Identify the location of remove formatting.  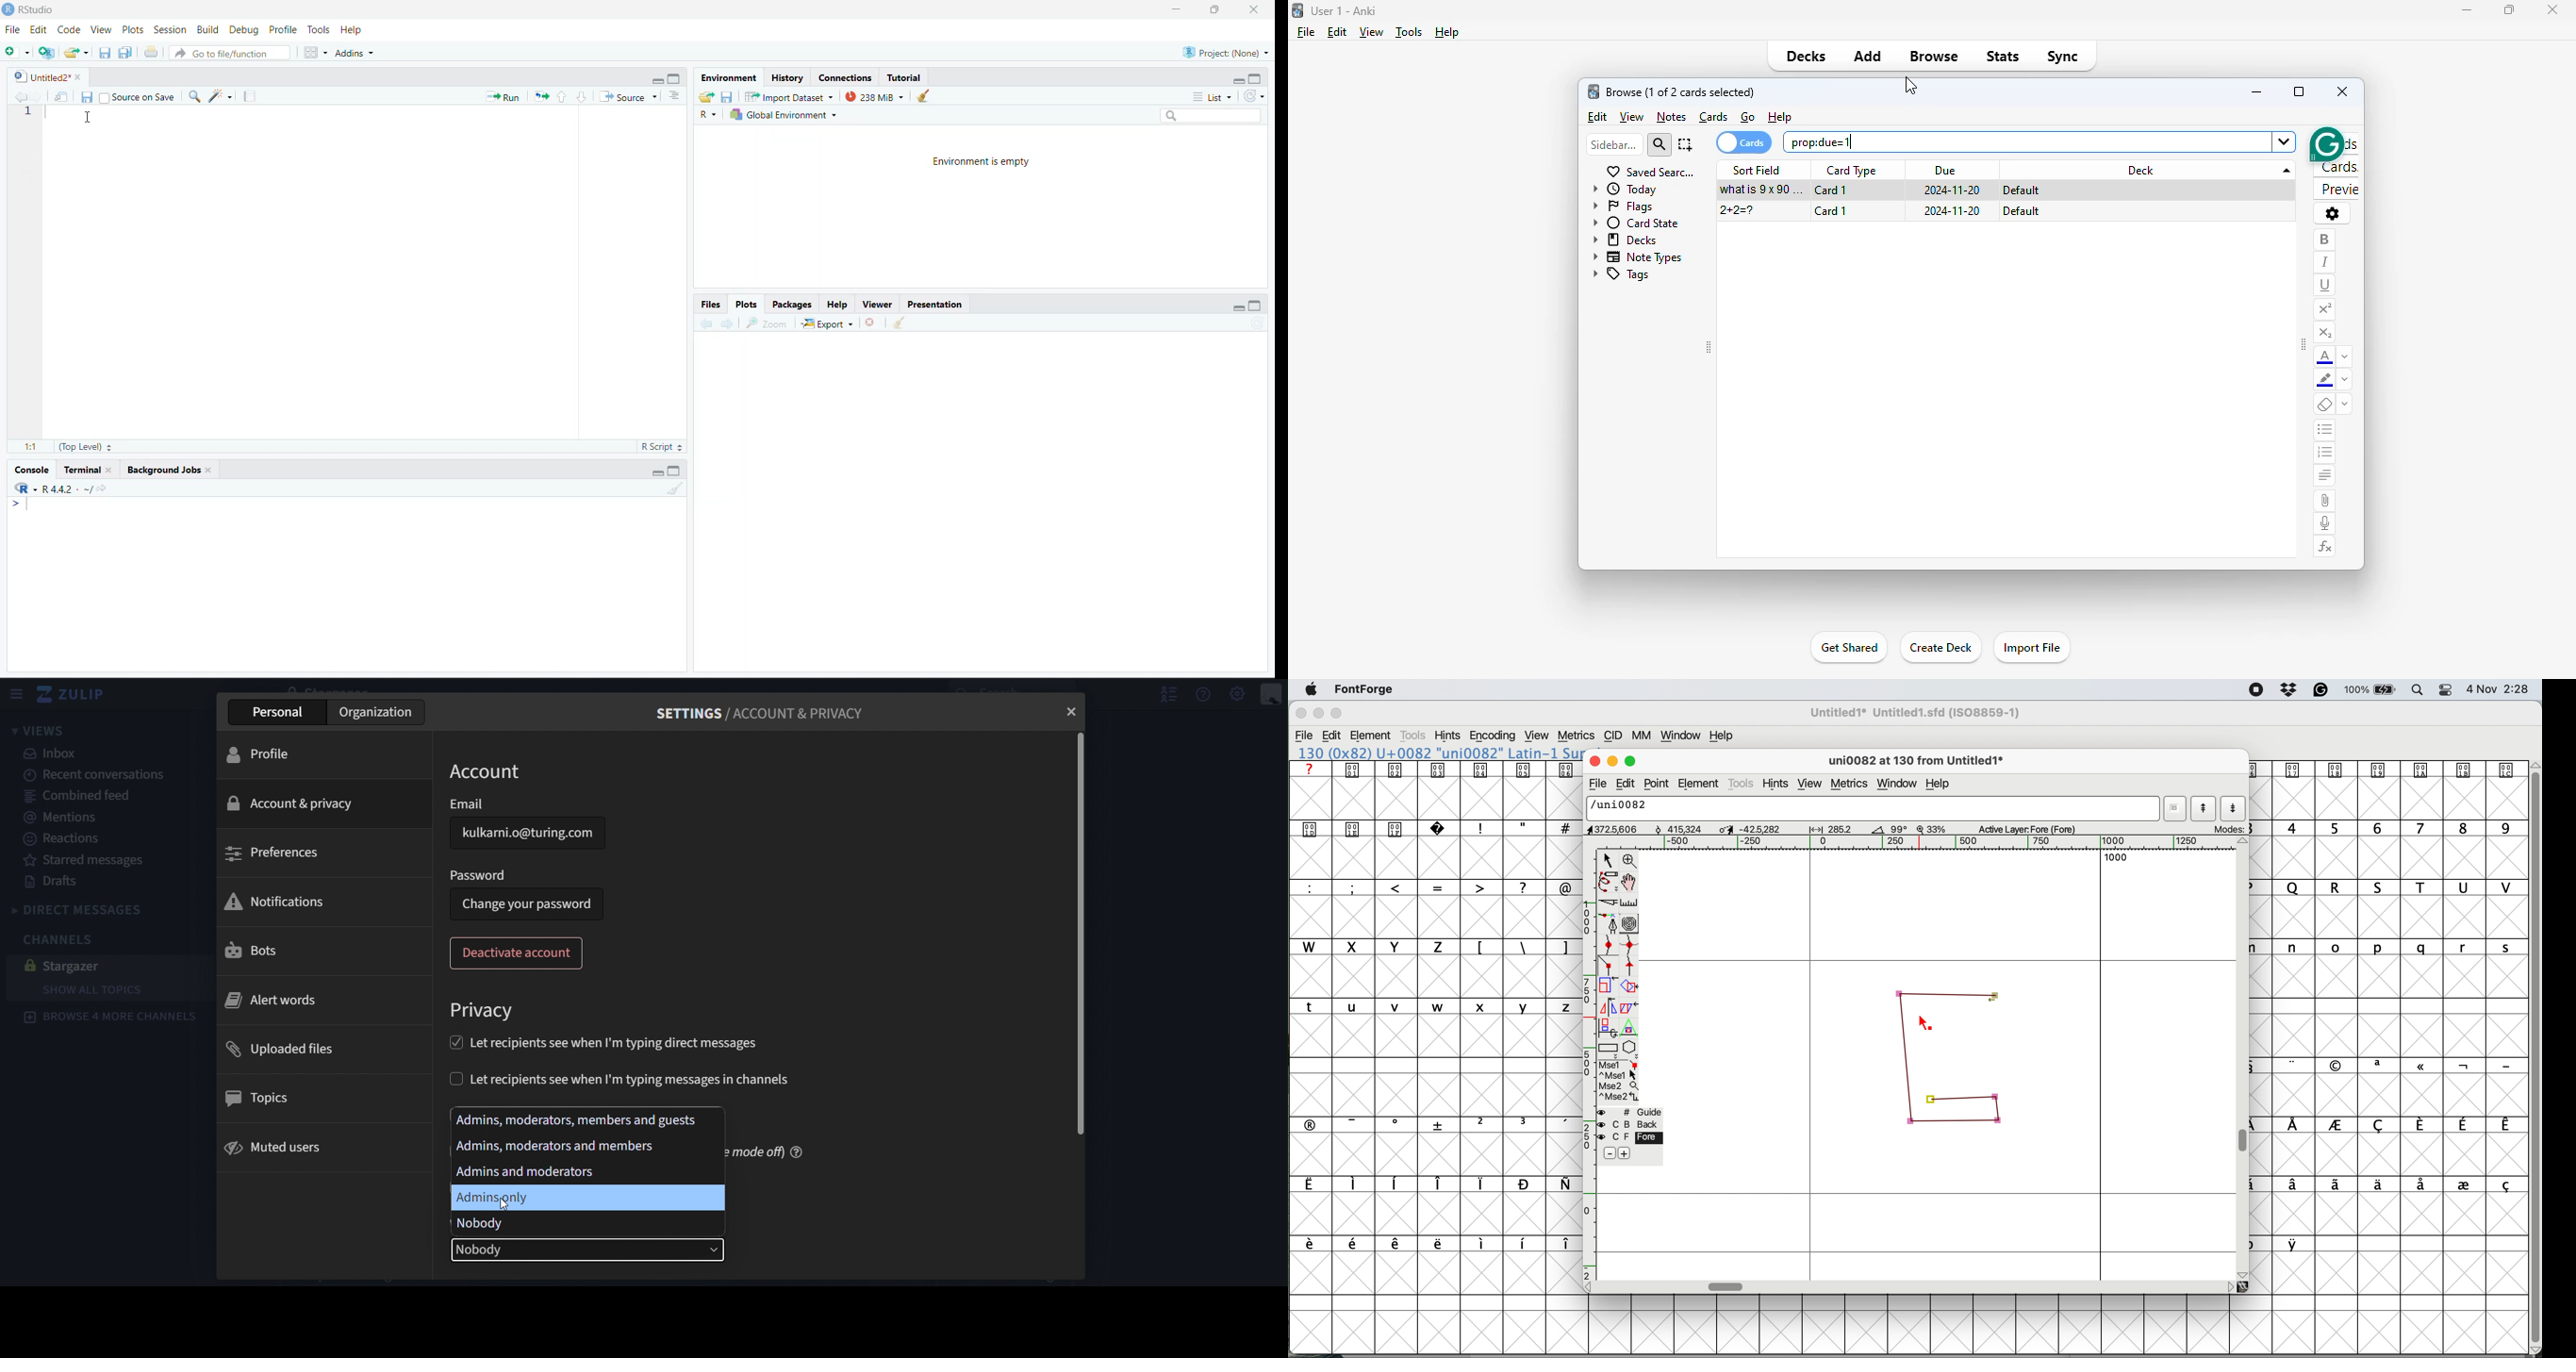
(2325, 405).